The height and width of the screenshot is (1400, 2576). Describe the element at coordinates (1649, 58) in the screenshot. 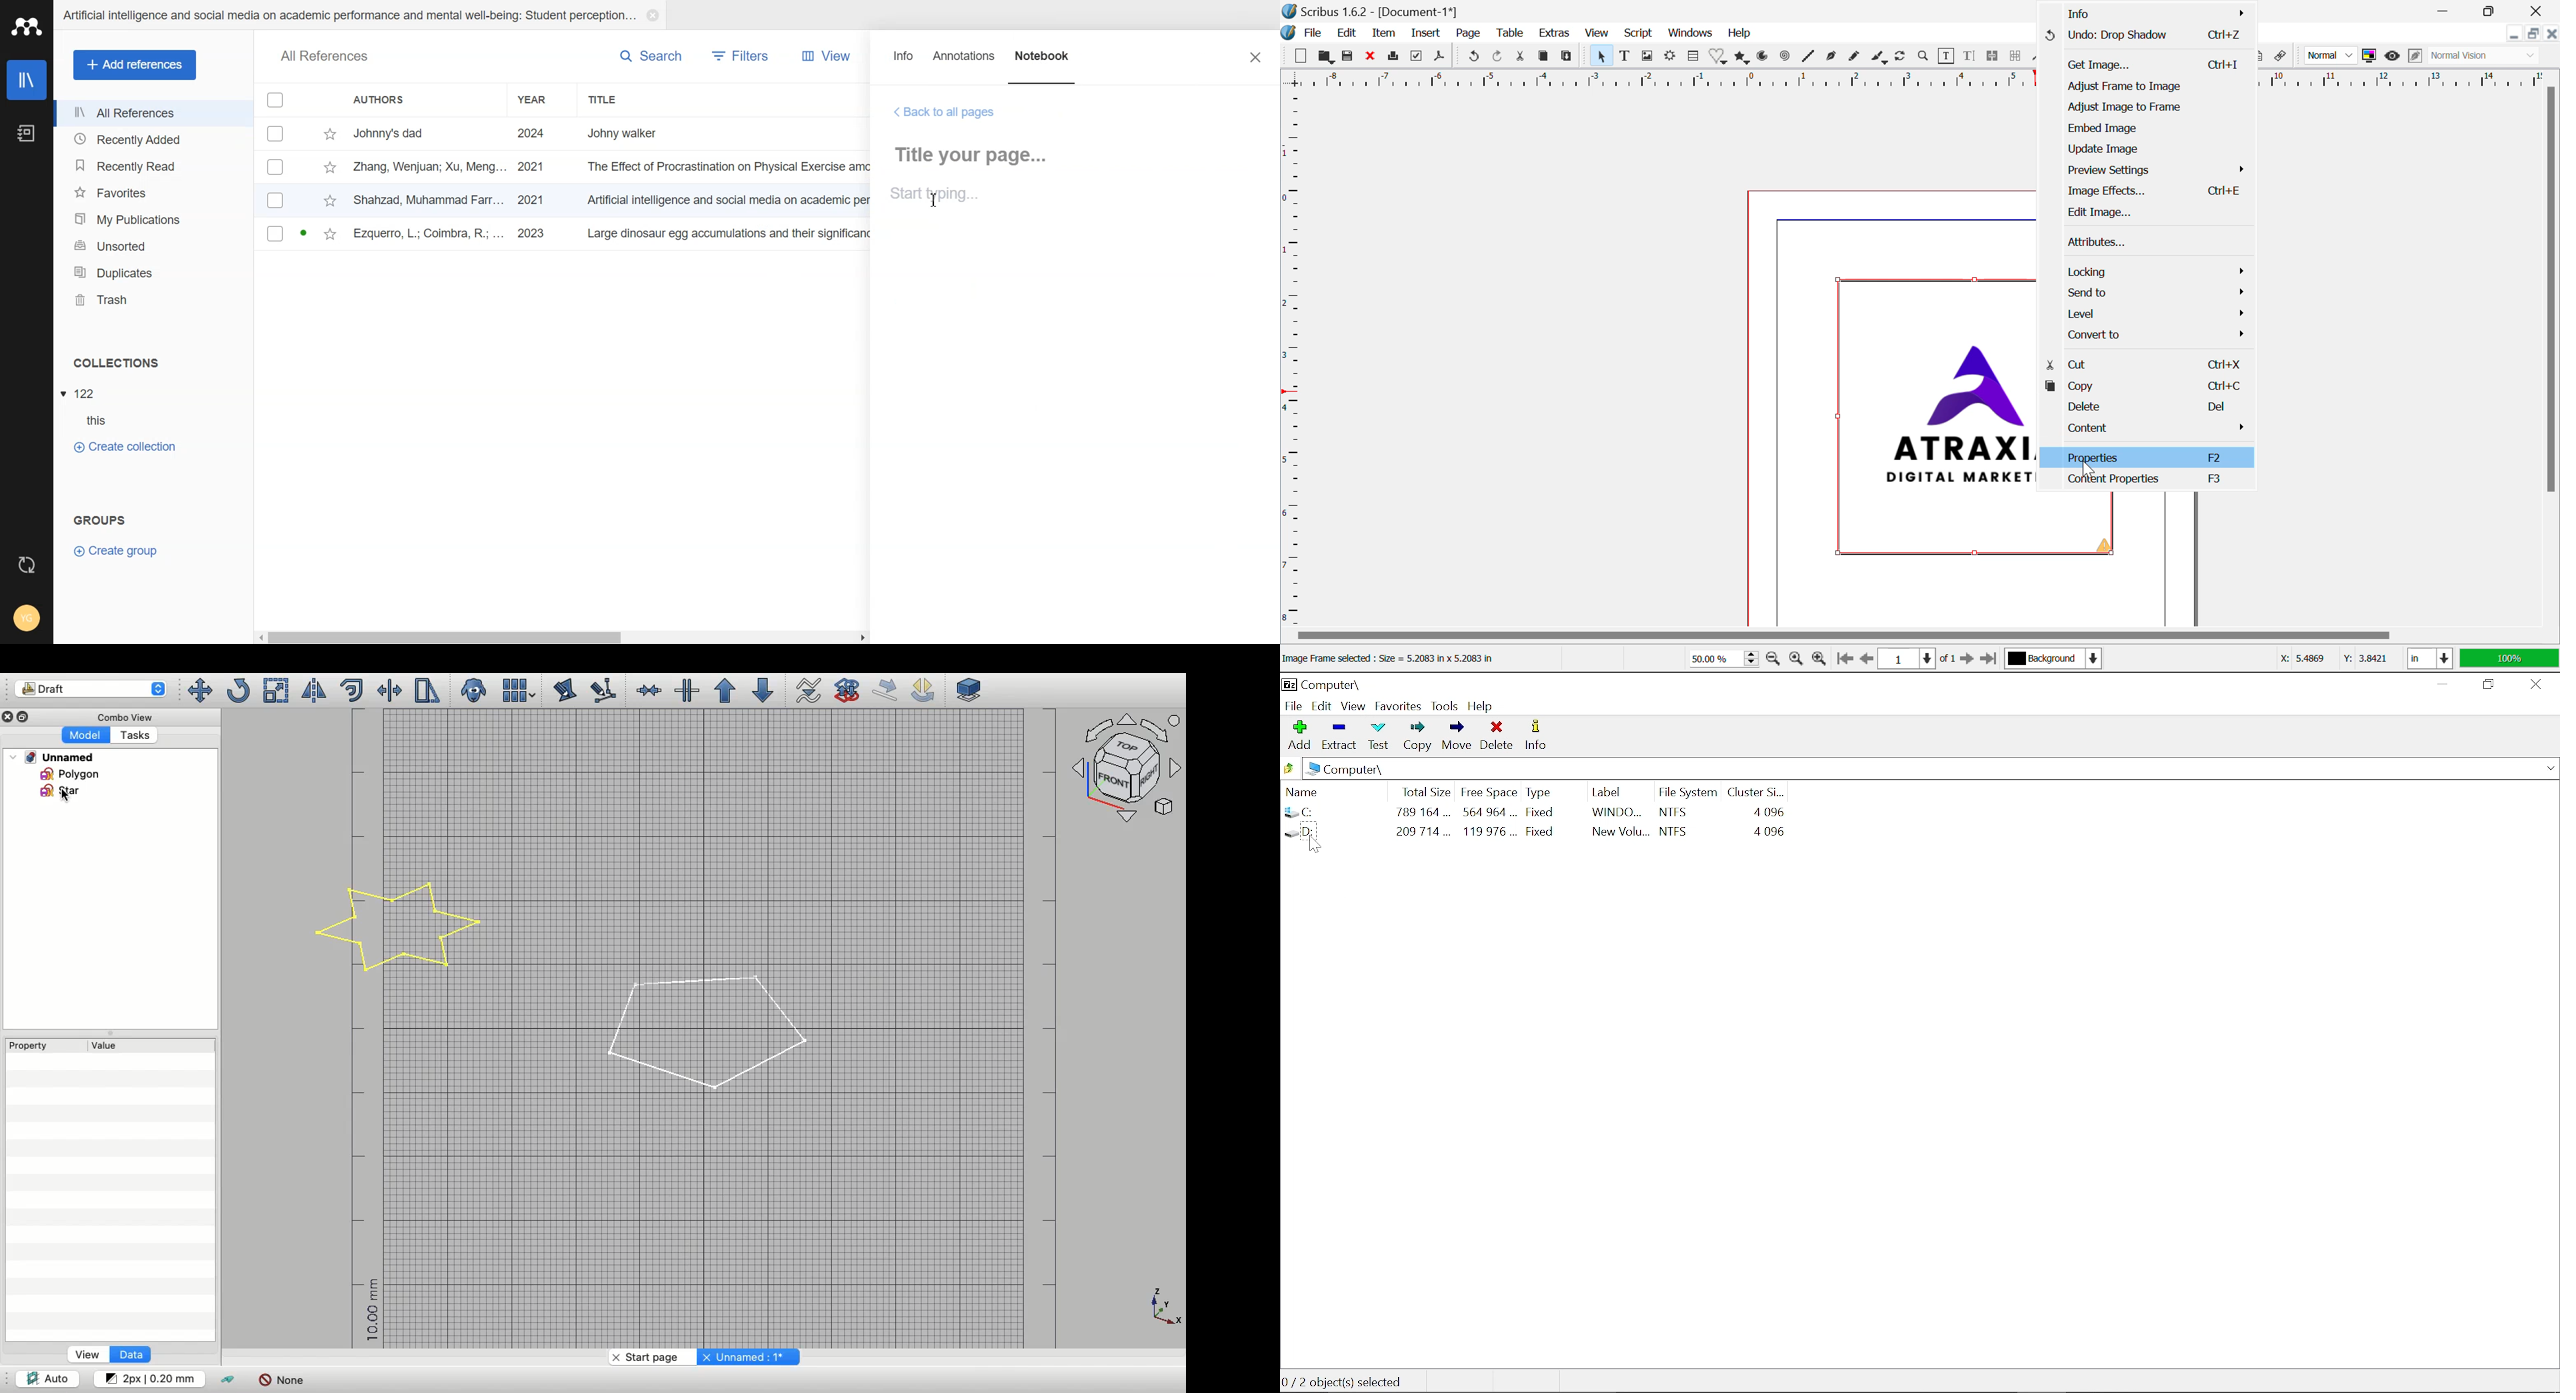

I see `Image Frame` at that location.